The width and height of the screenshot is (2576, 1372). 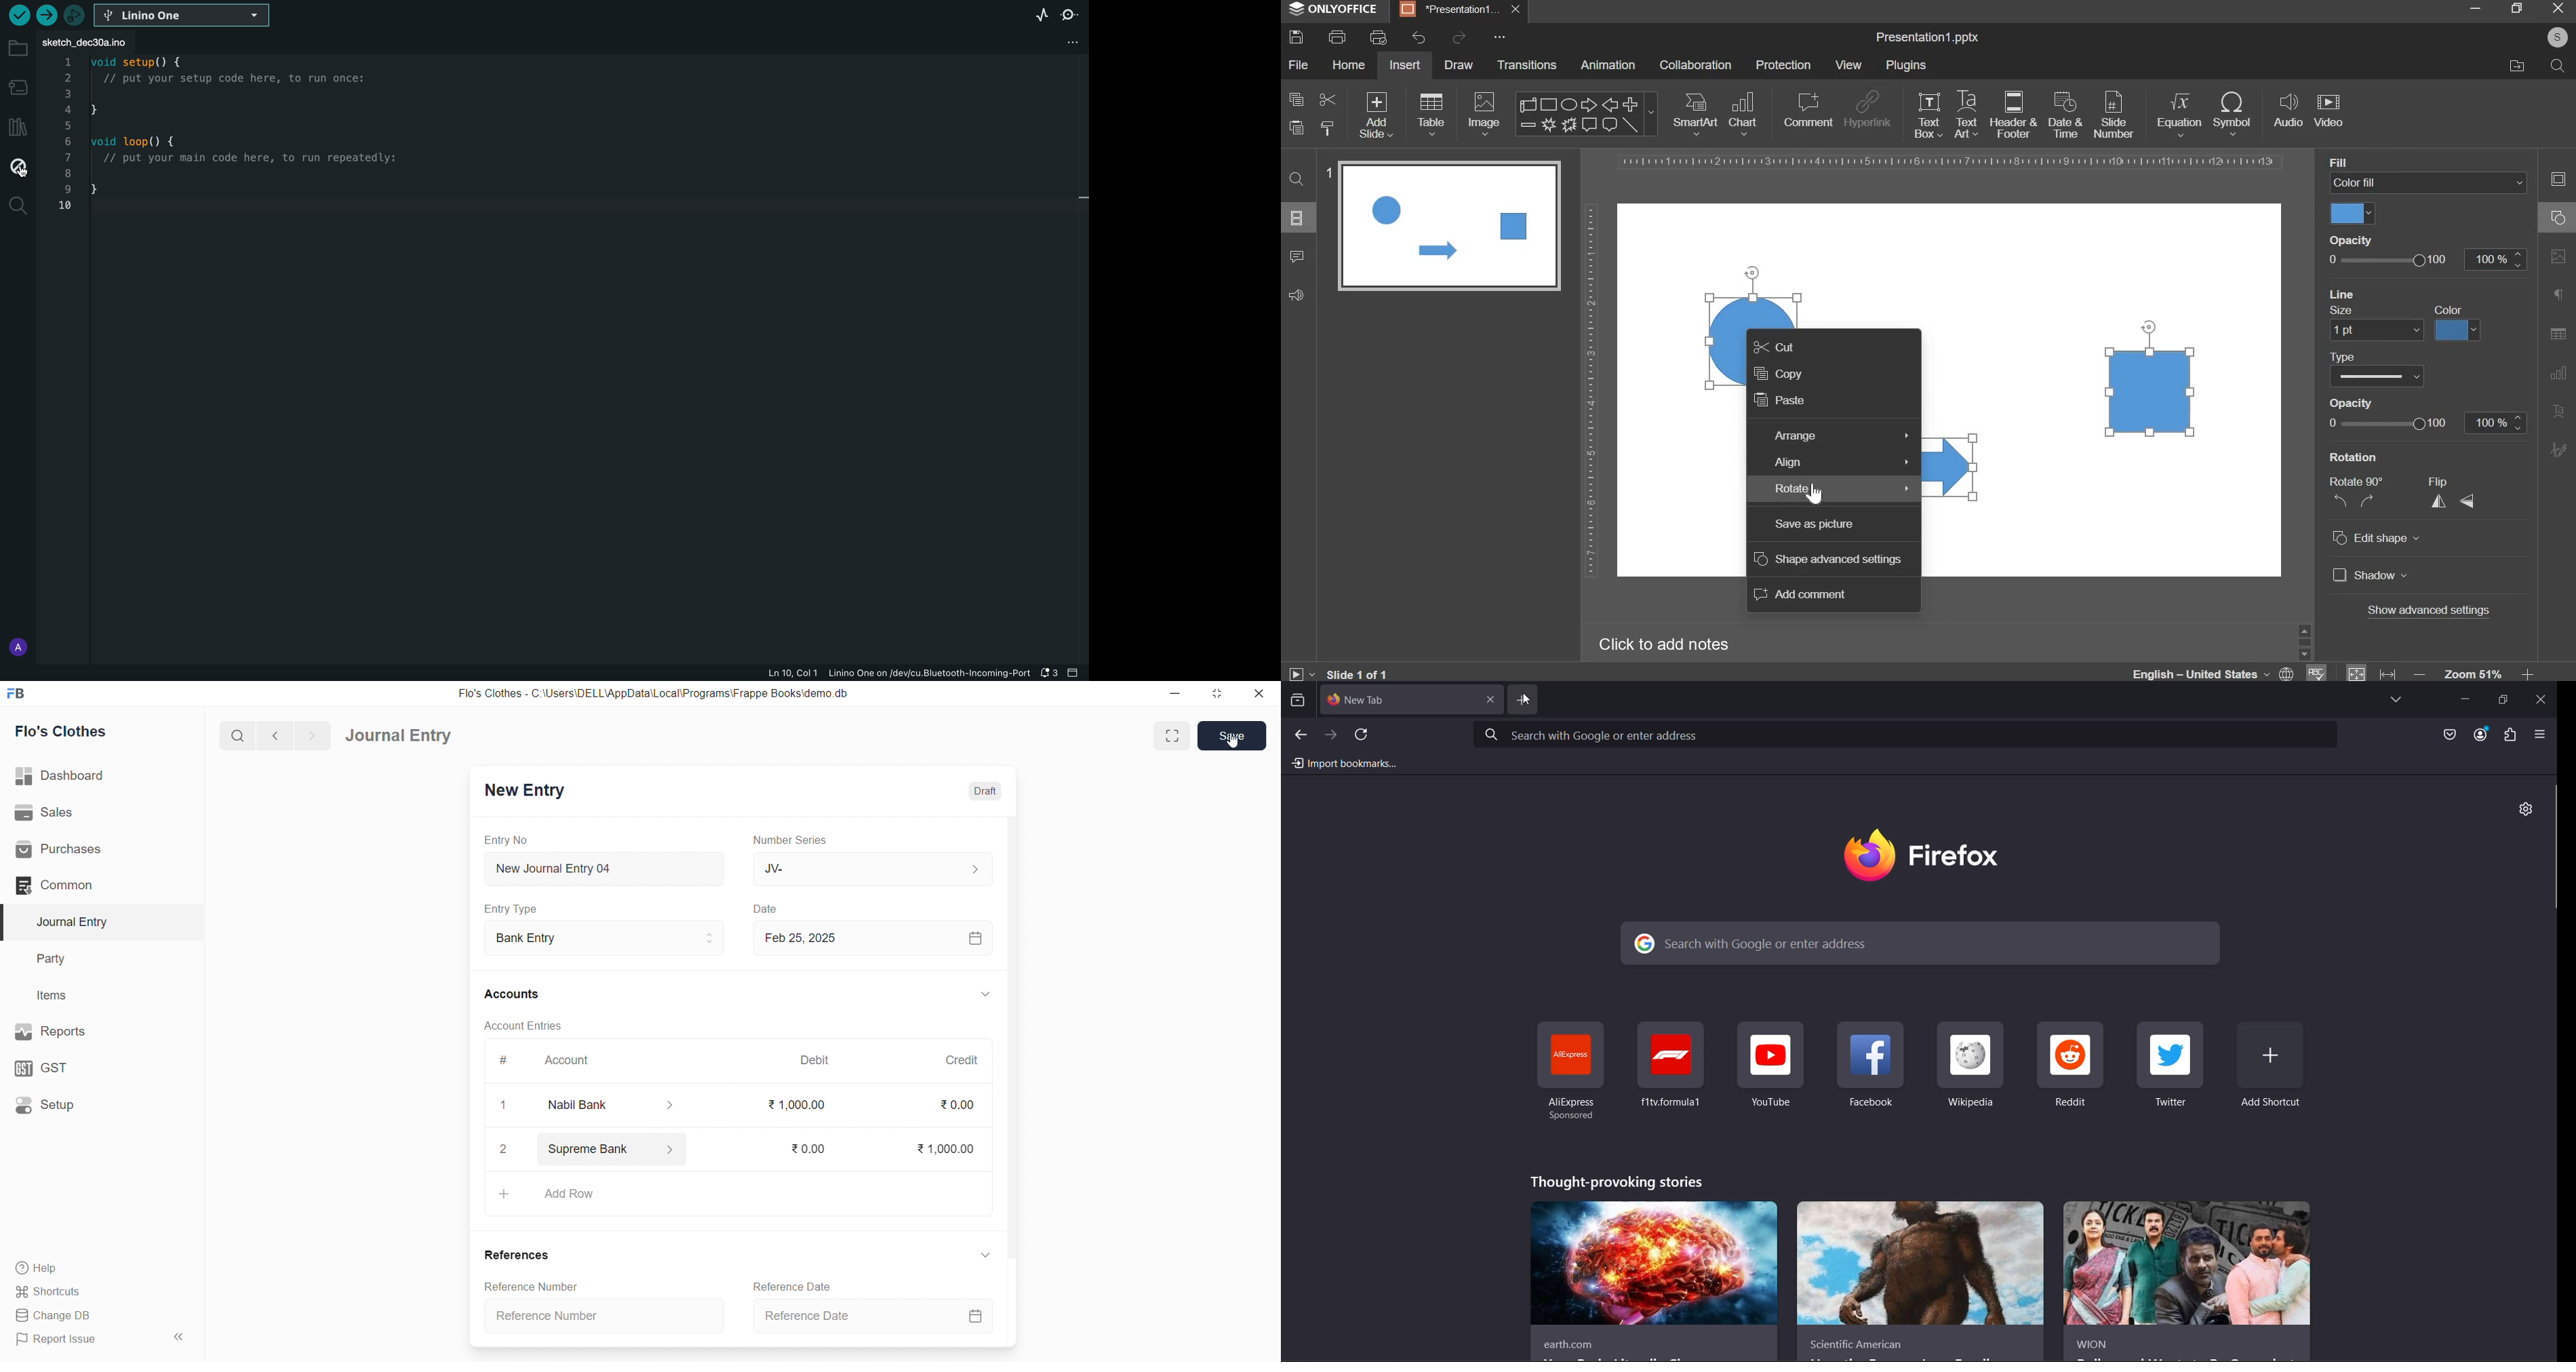 I want to click on Shortcuts, so click(x=97, y=1291).